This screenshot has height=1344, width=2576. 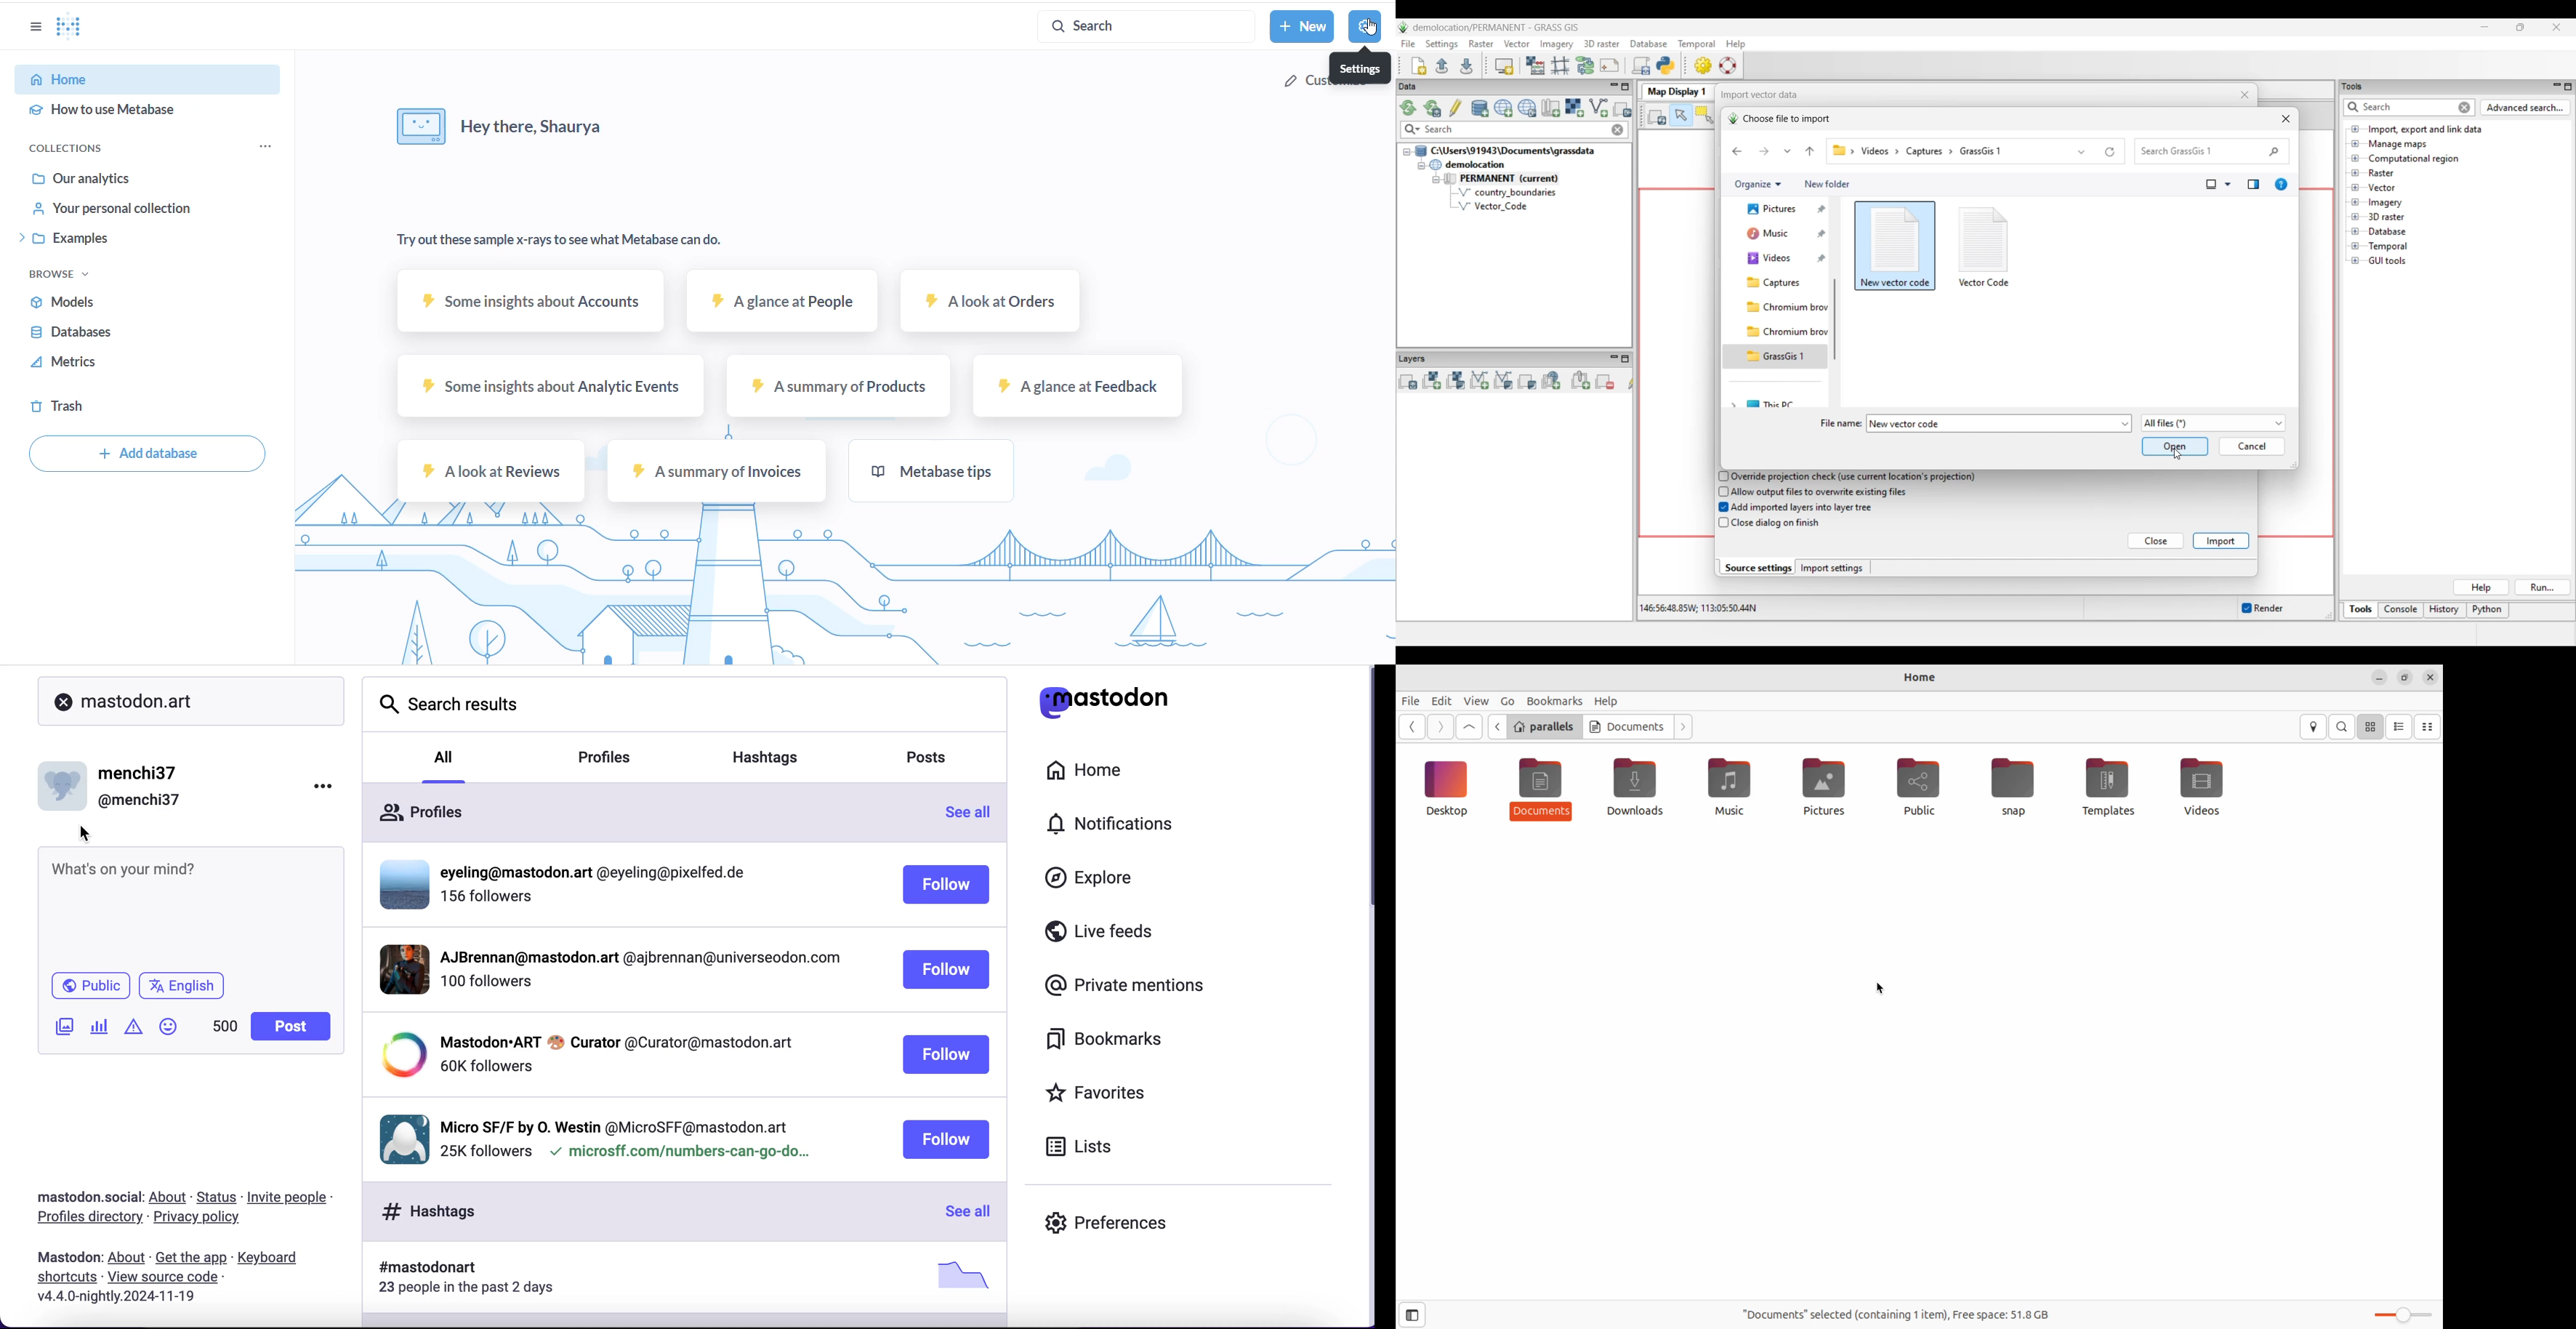 What do you see at coordinates (273, 1259) in the screenshot?
I see `keyboard` at bounding box center [273, 1259].